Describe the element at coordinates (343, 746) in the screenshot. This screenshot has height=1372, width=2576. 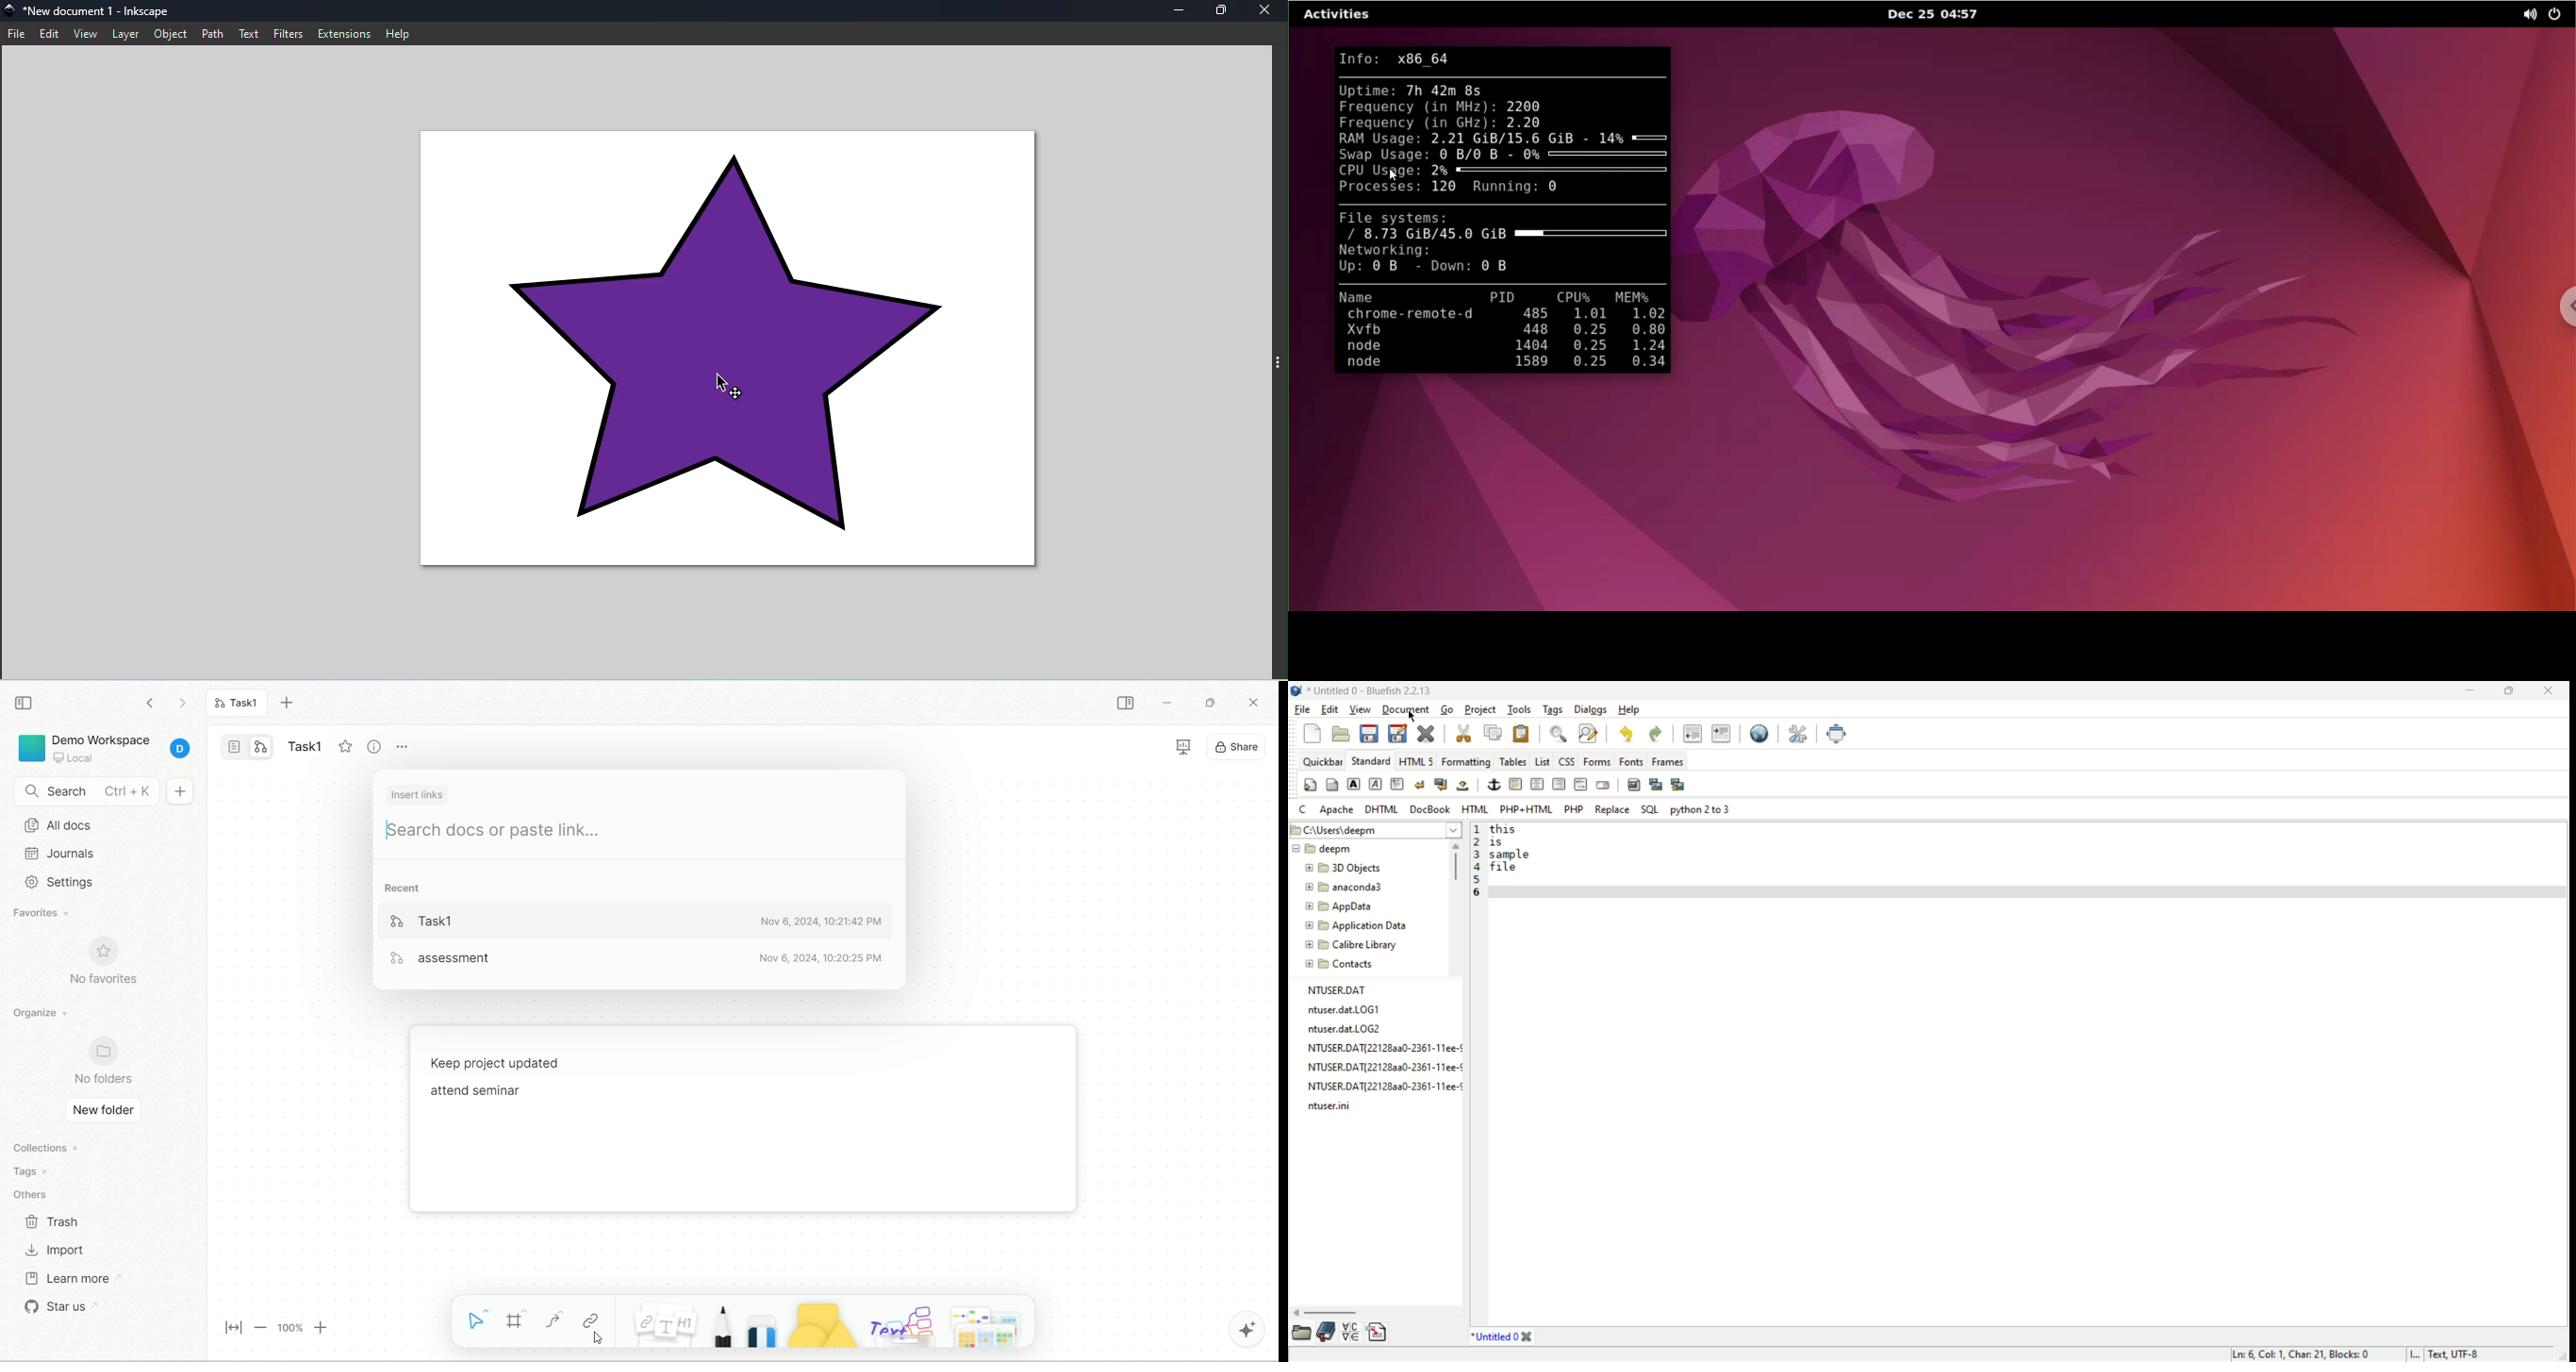
I see `favorite` at that location.